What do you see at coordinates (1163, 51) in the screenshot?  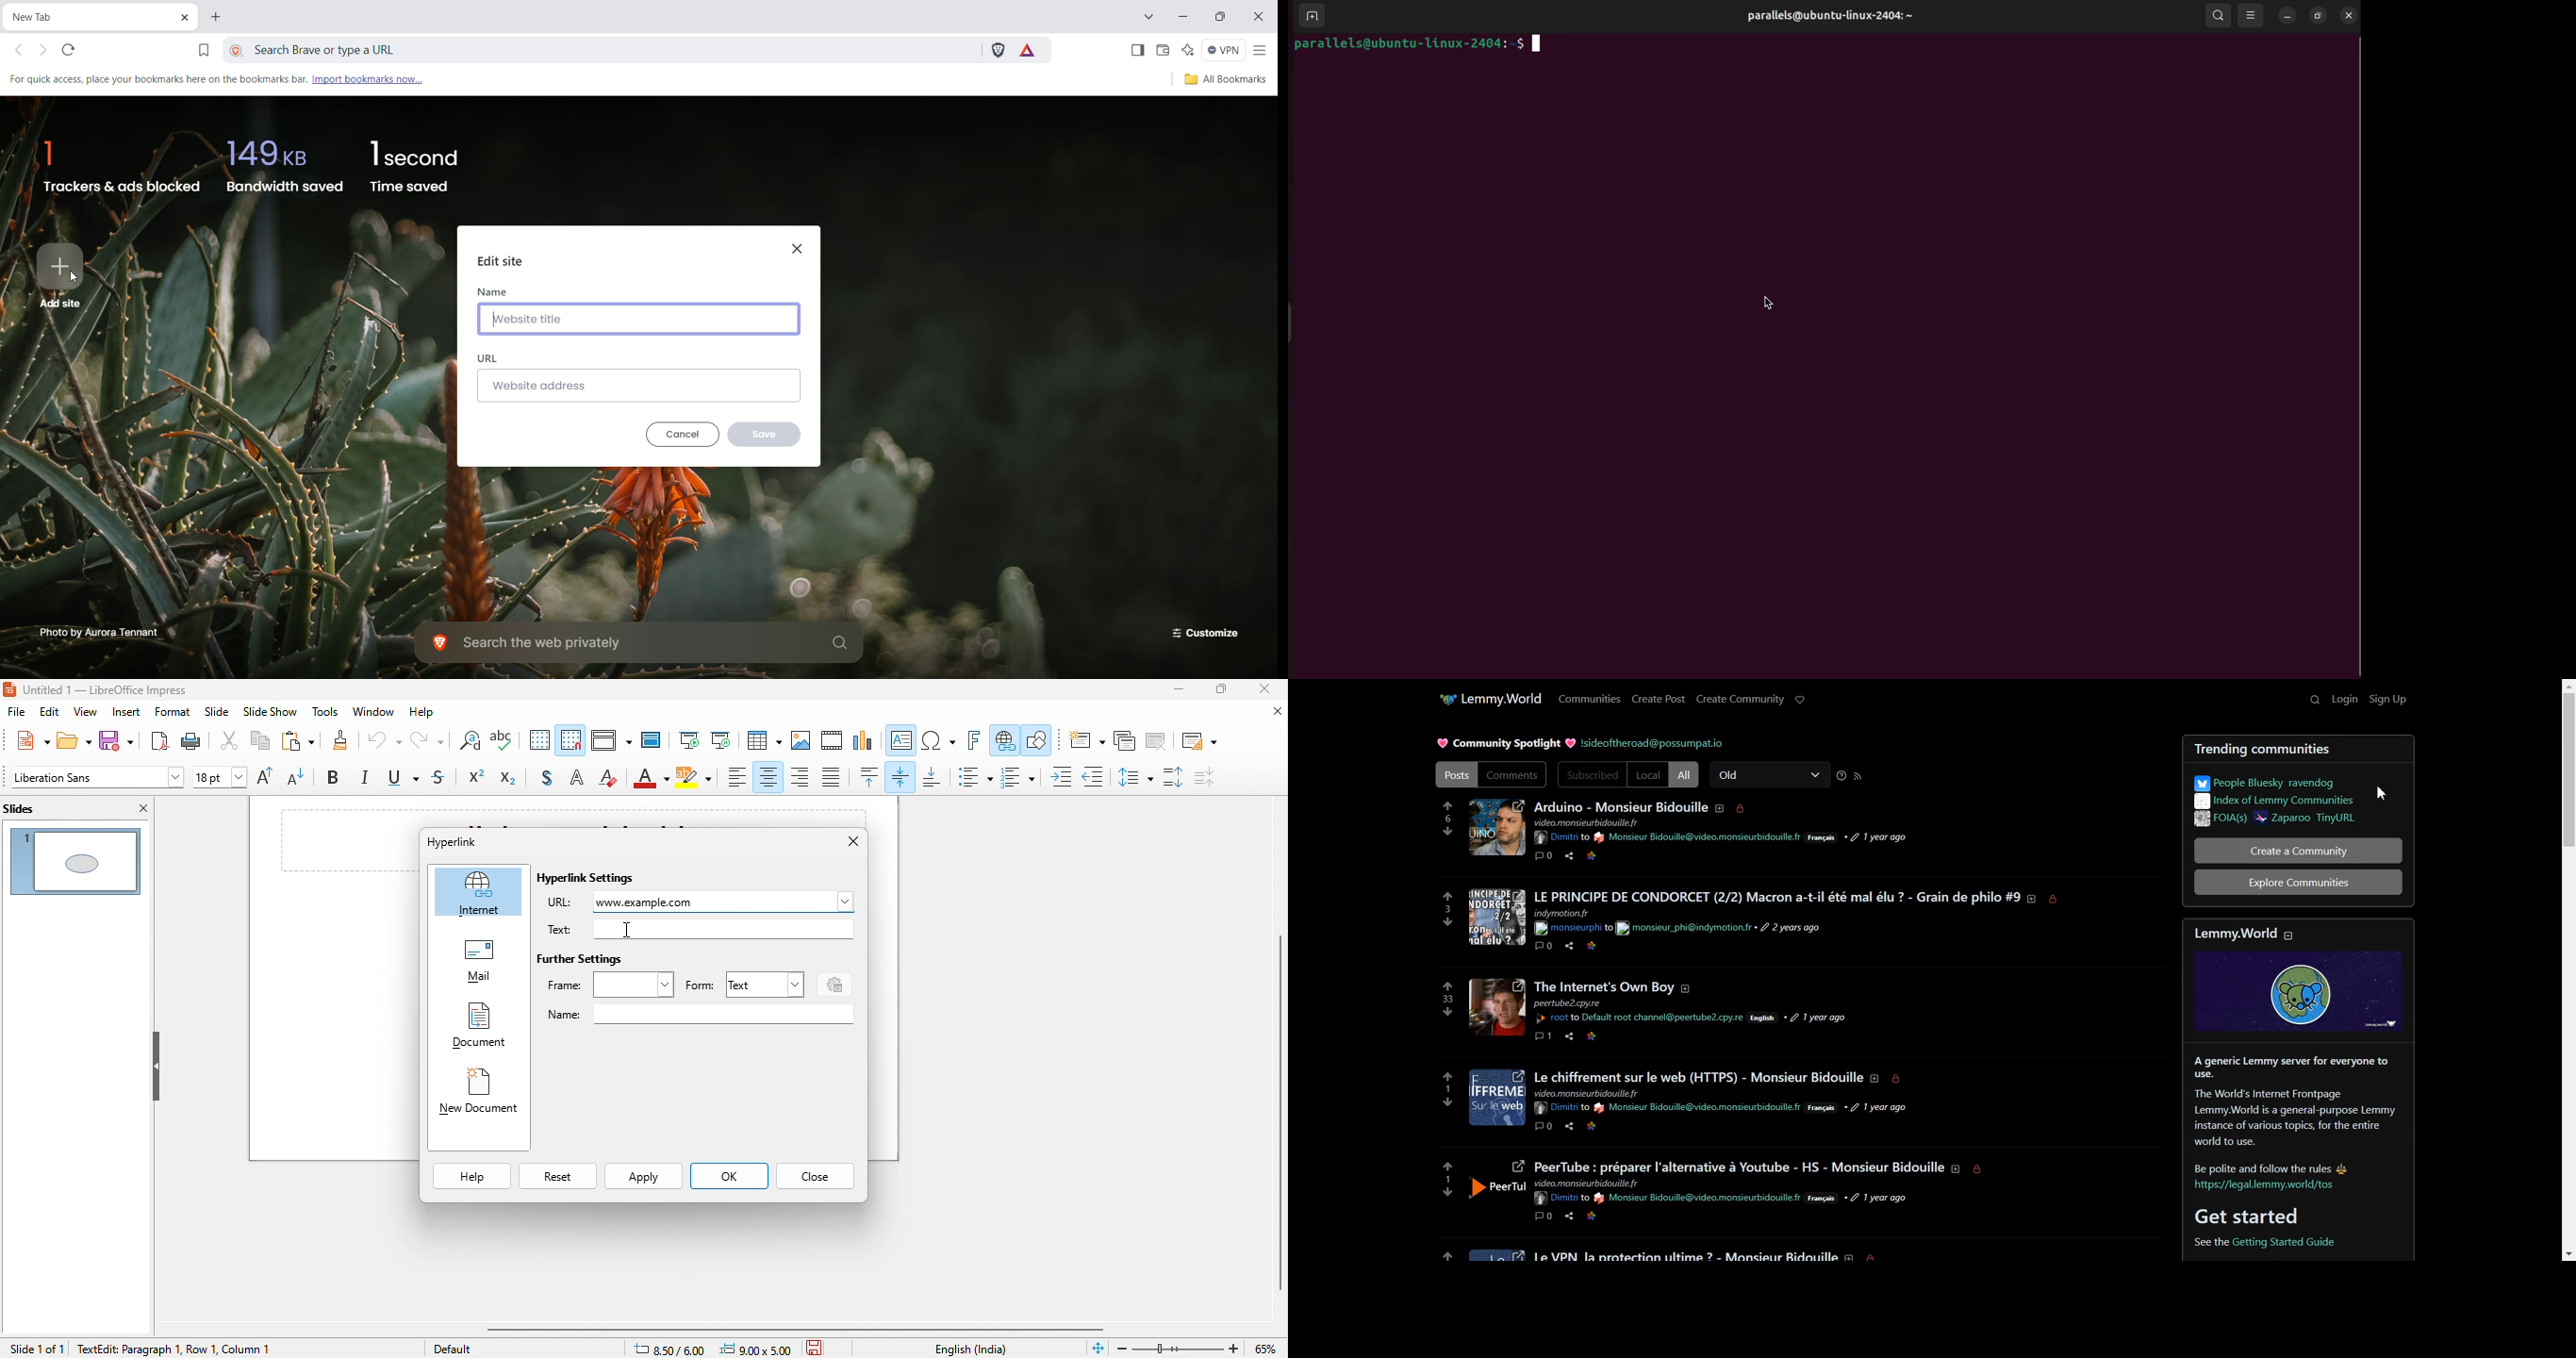 I see `wallet` at bounding box center [1163, 51].